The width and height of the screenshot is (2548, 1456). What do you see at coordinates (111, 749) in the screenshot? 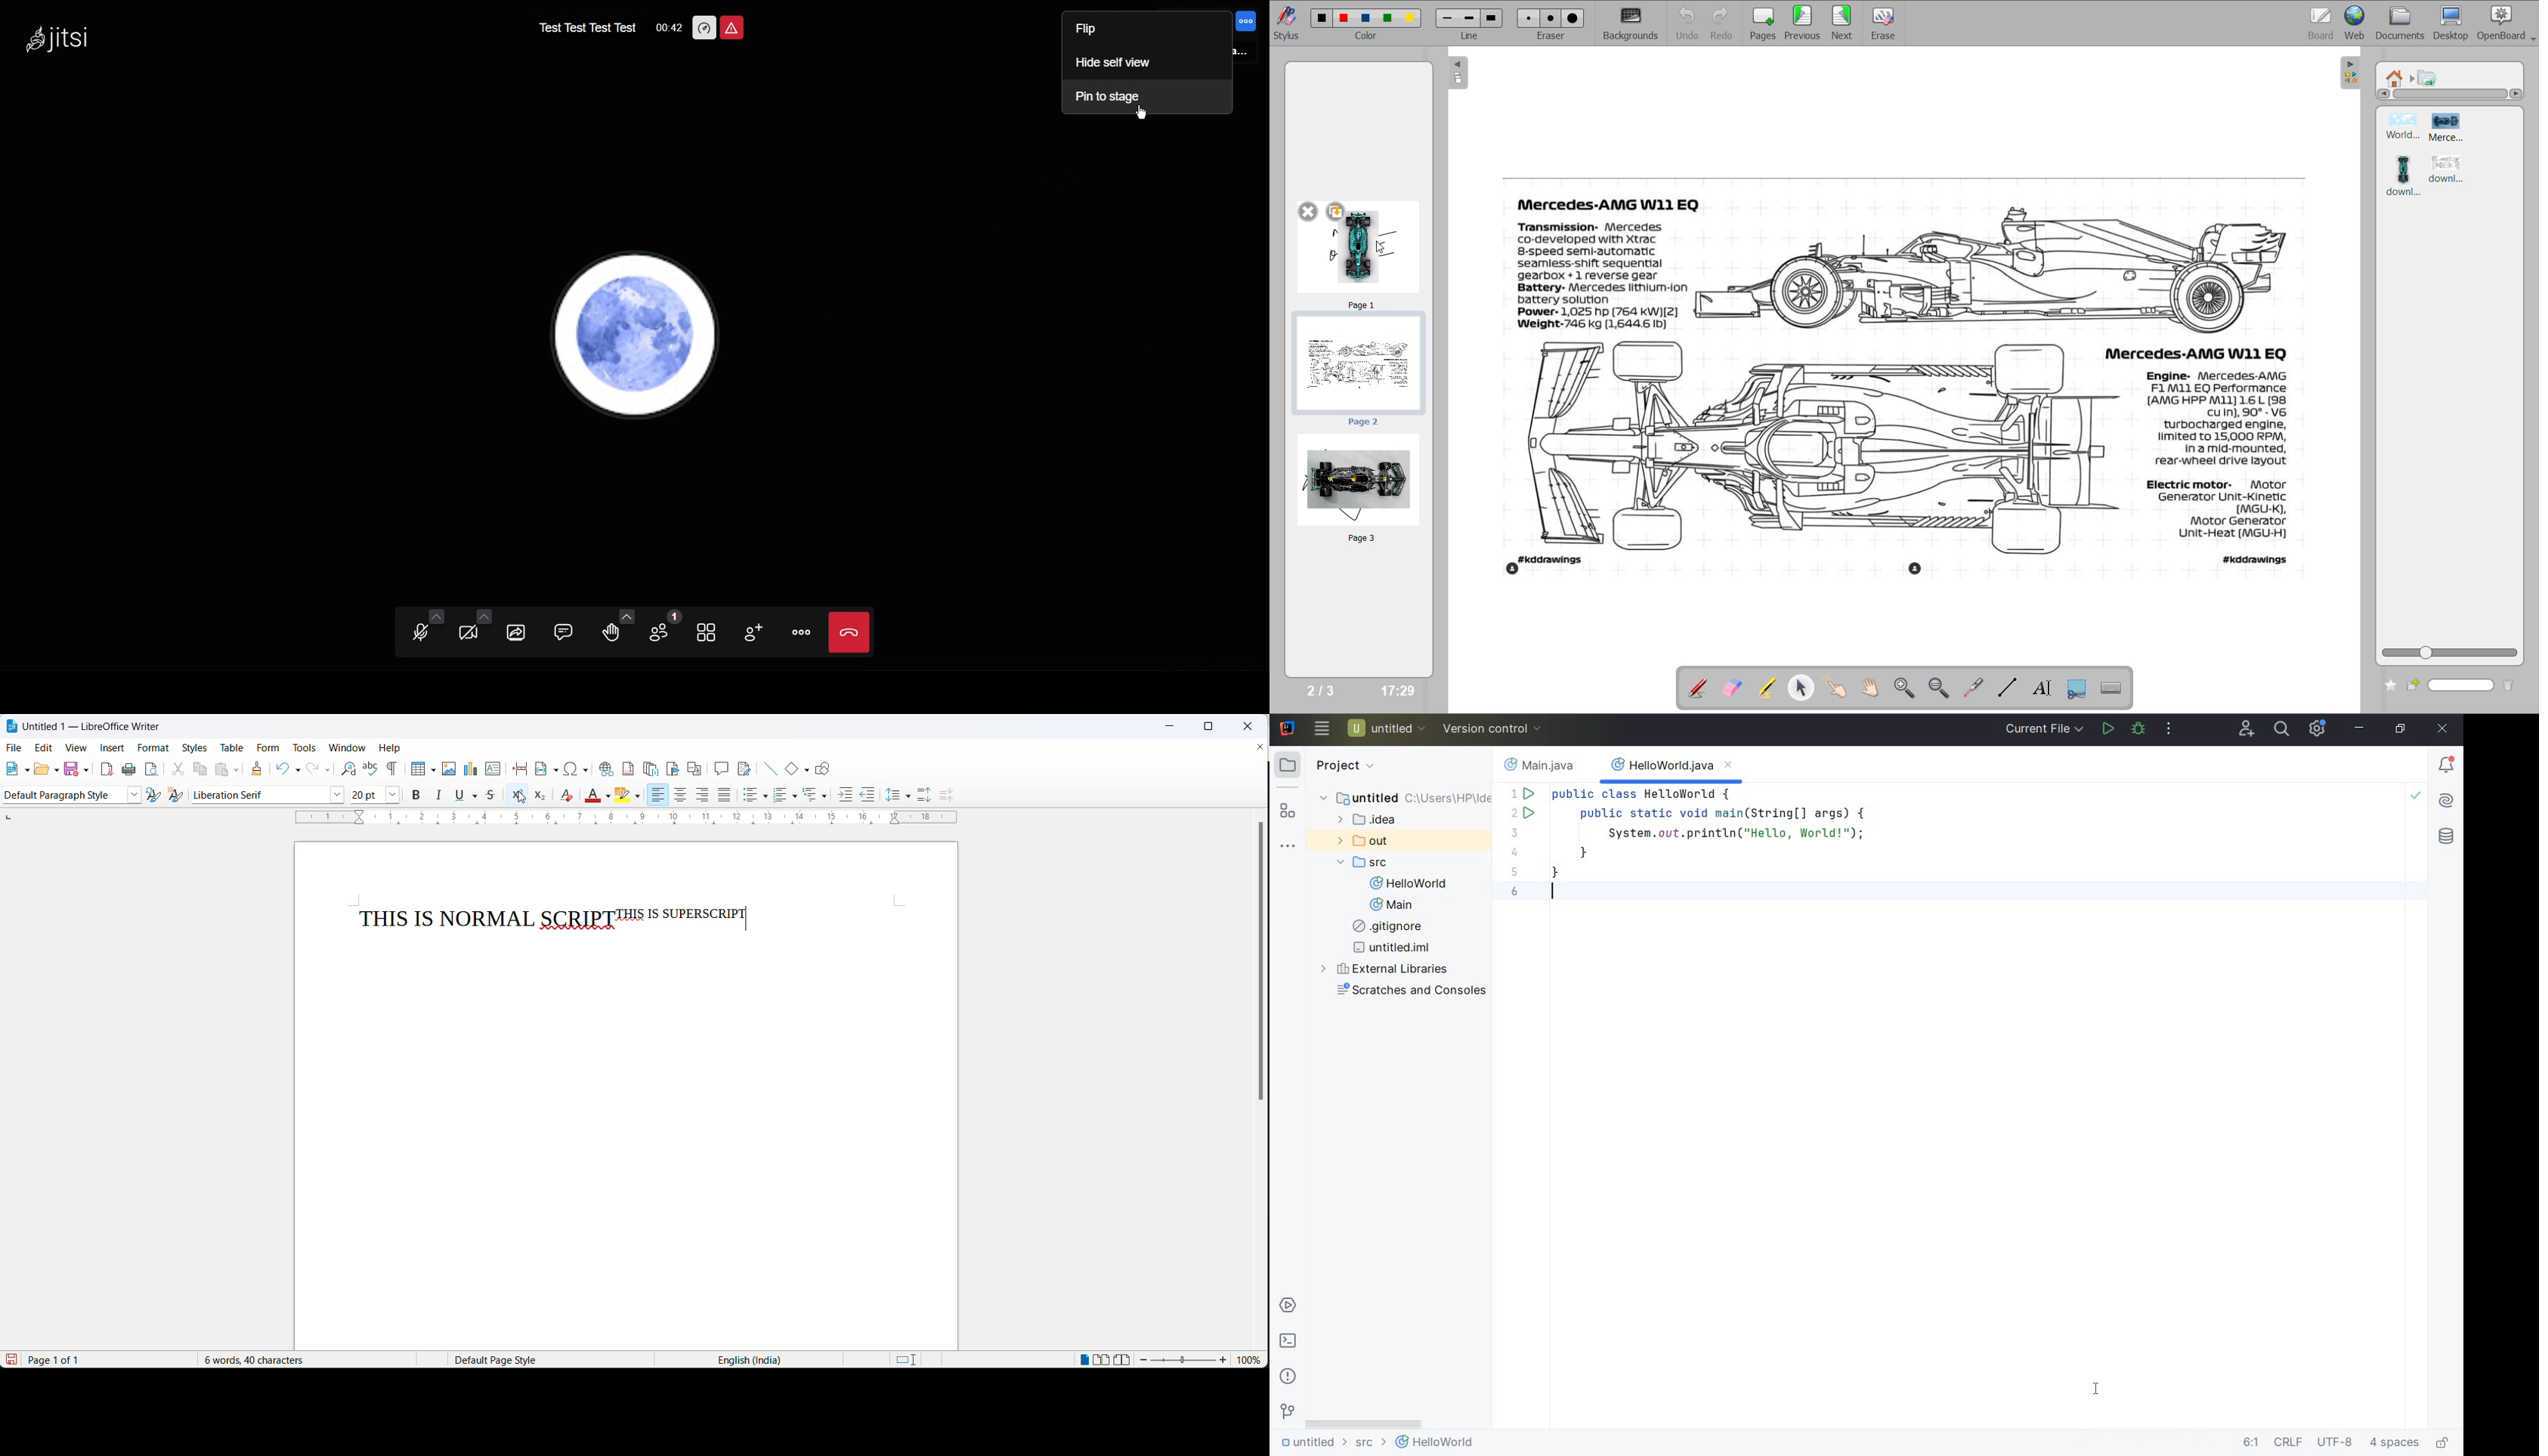
I see `insert ` at bounding box center [111, 749].